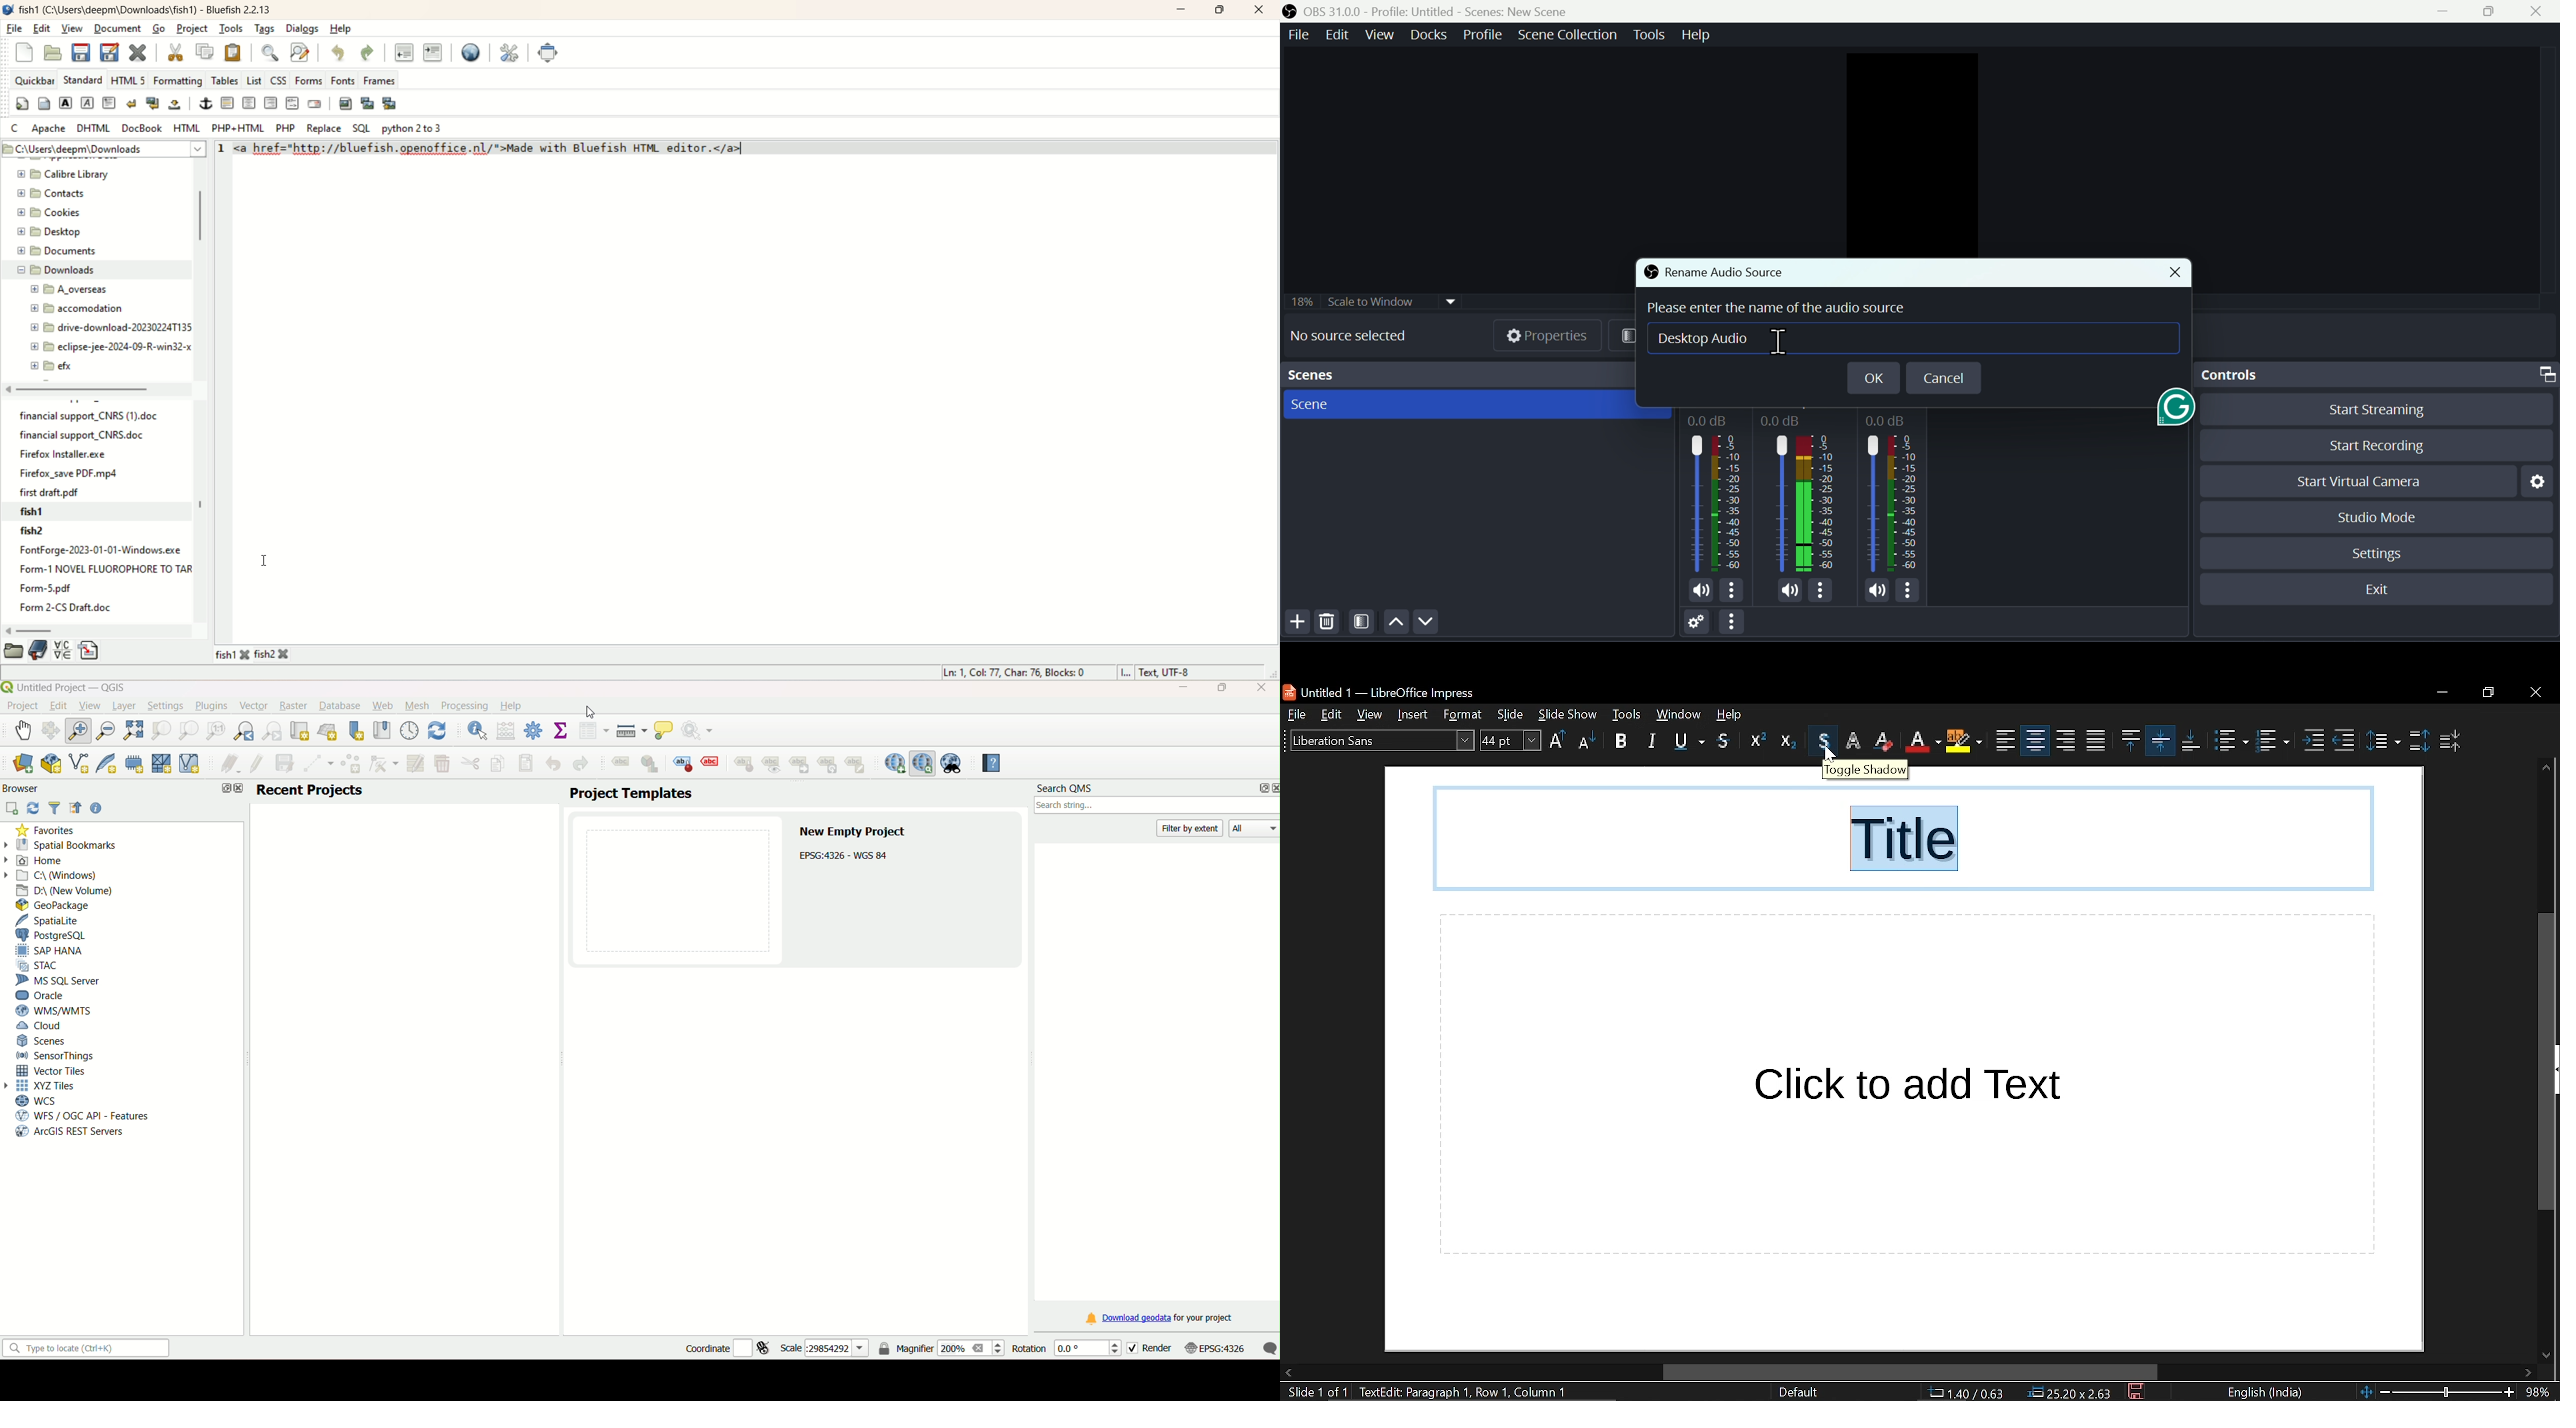 The width and height of the screenshot is (2576, 1428). I want to click on Studio mode, so click(2379, 517).